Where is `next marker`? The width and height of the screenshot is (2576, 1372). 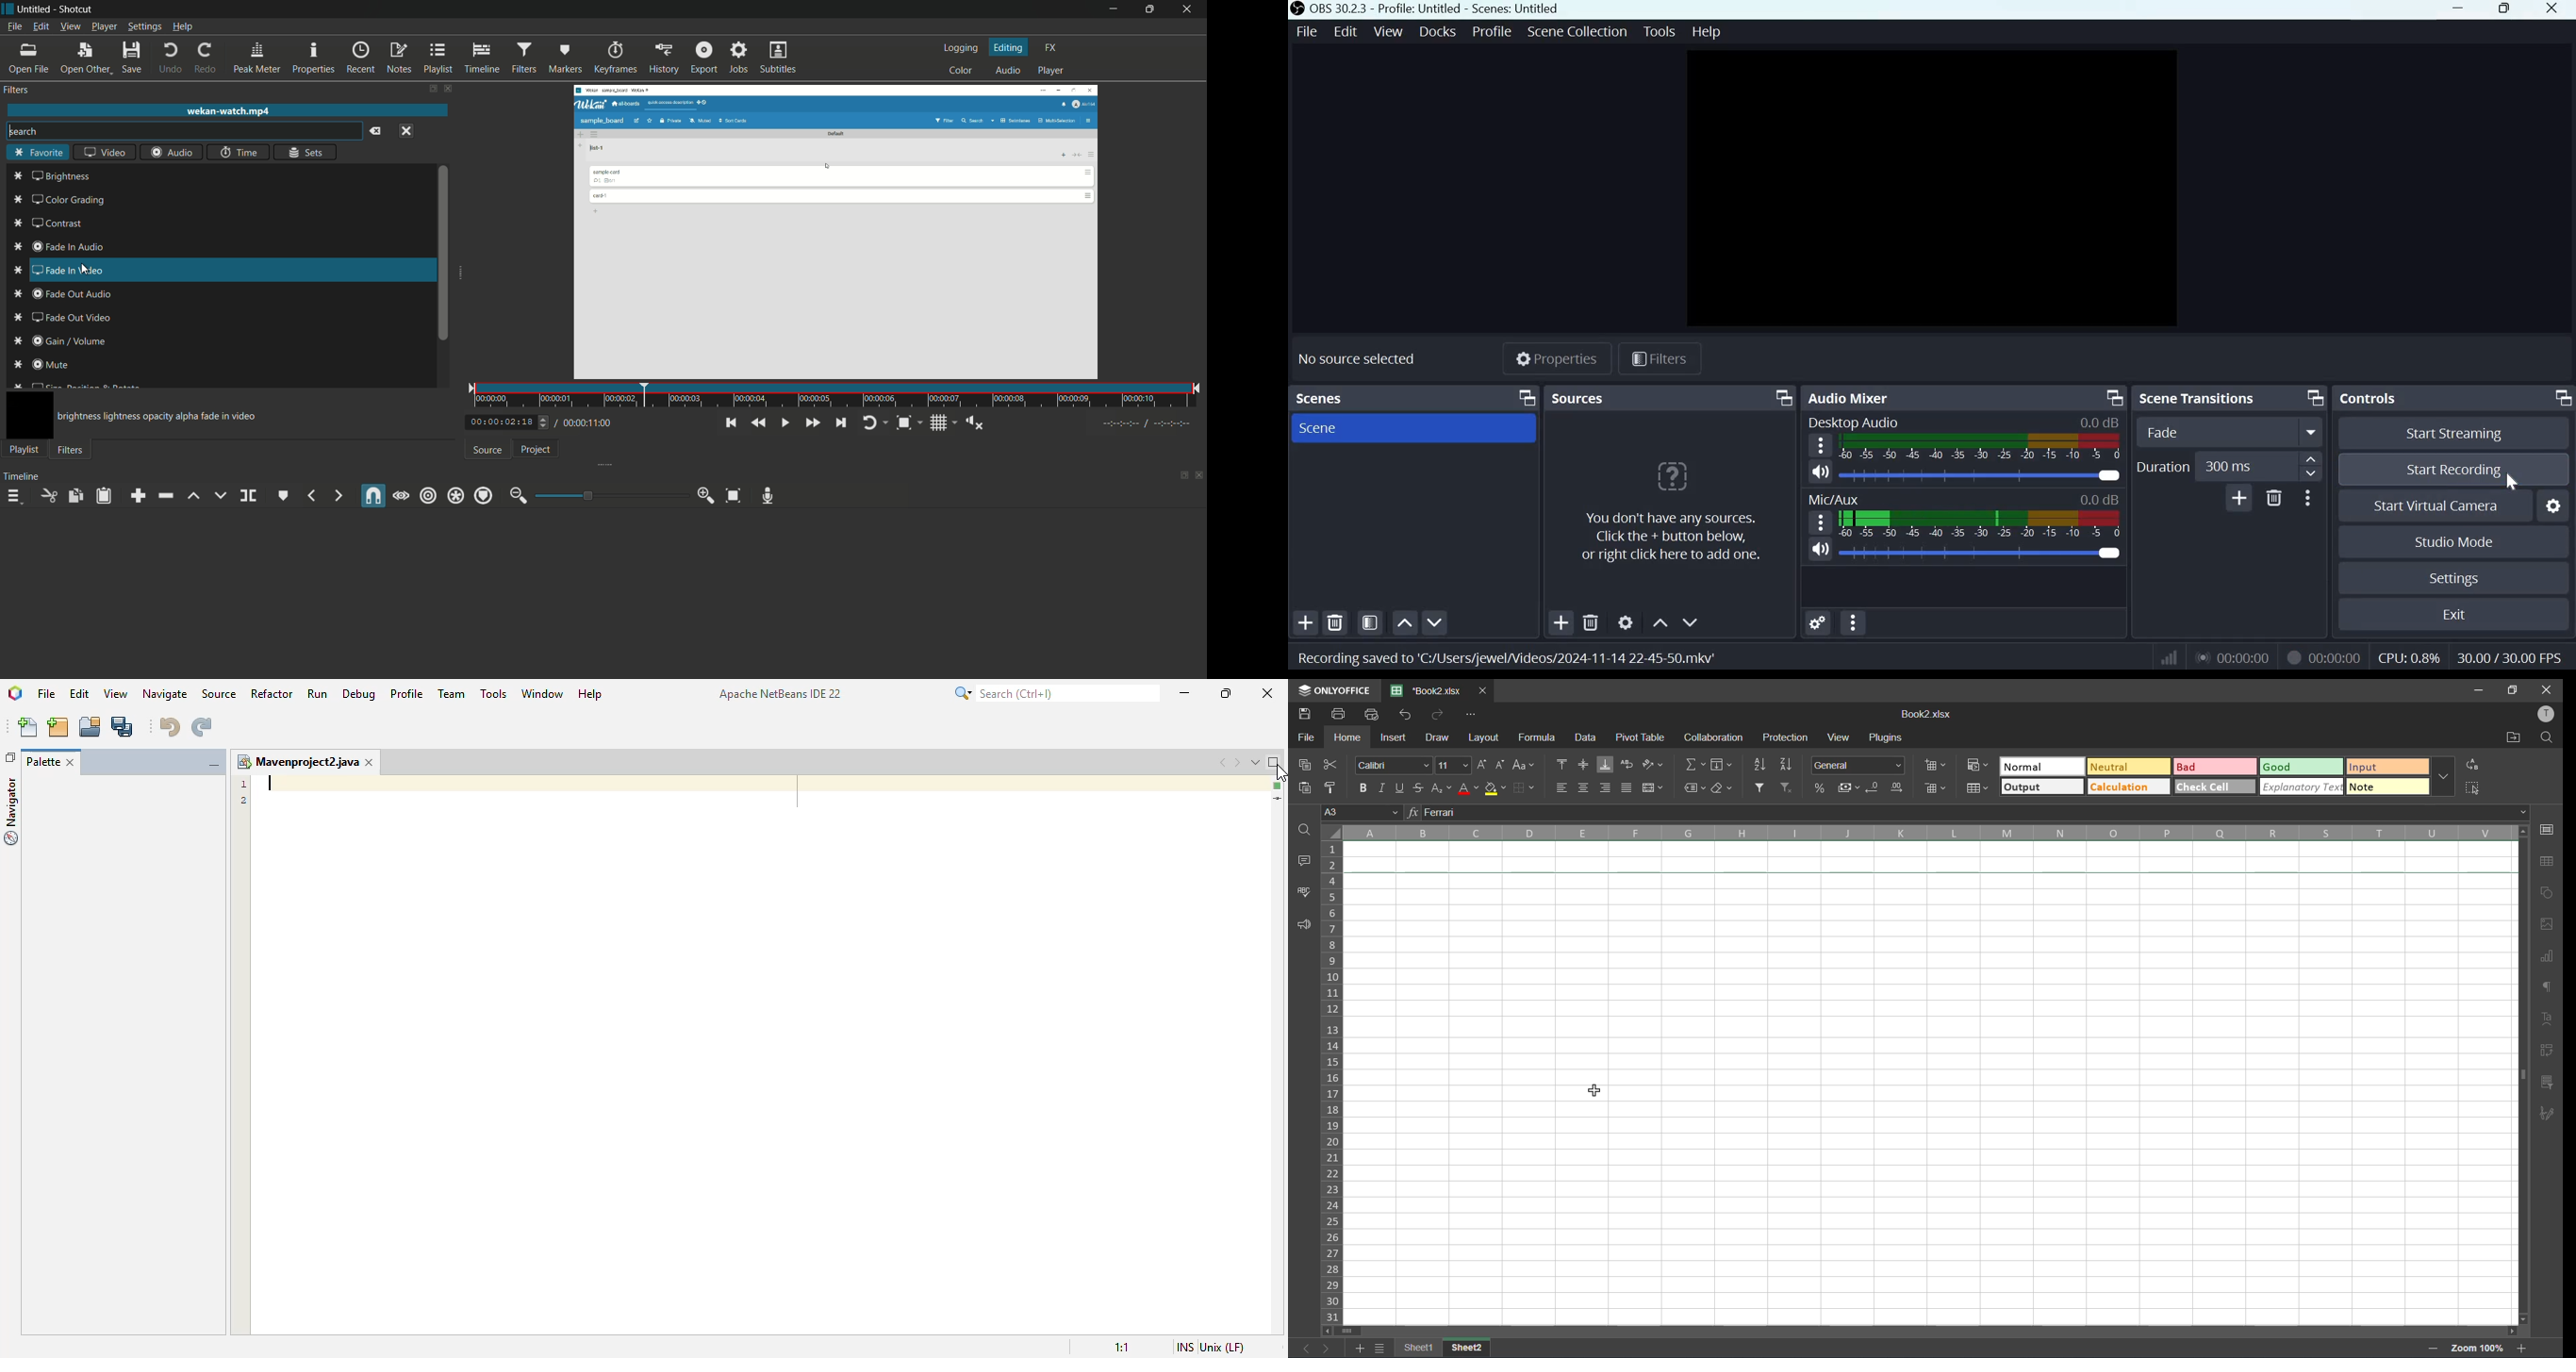 next marker is located at coordinates (335, 495).